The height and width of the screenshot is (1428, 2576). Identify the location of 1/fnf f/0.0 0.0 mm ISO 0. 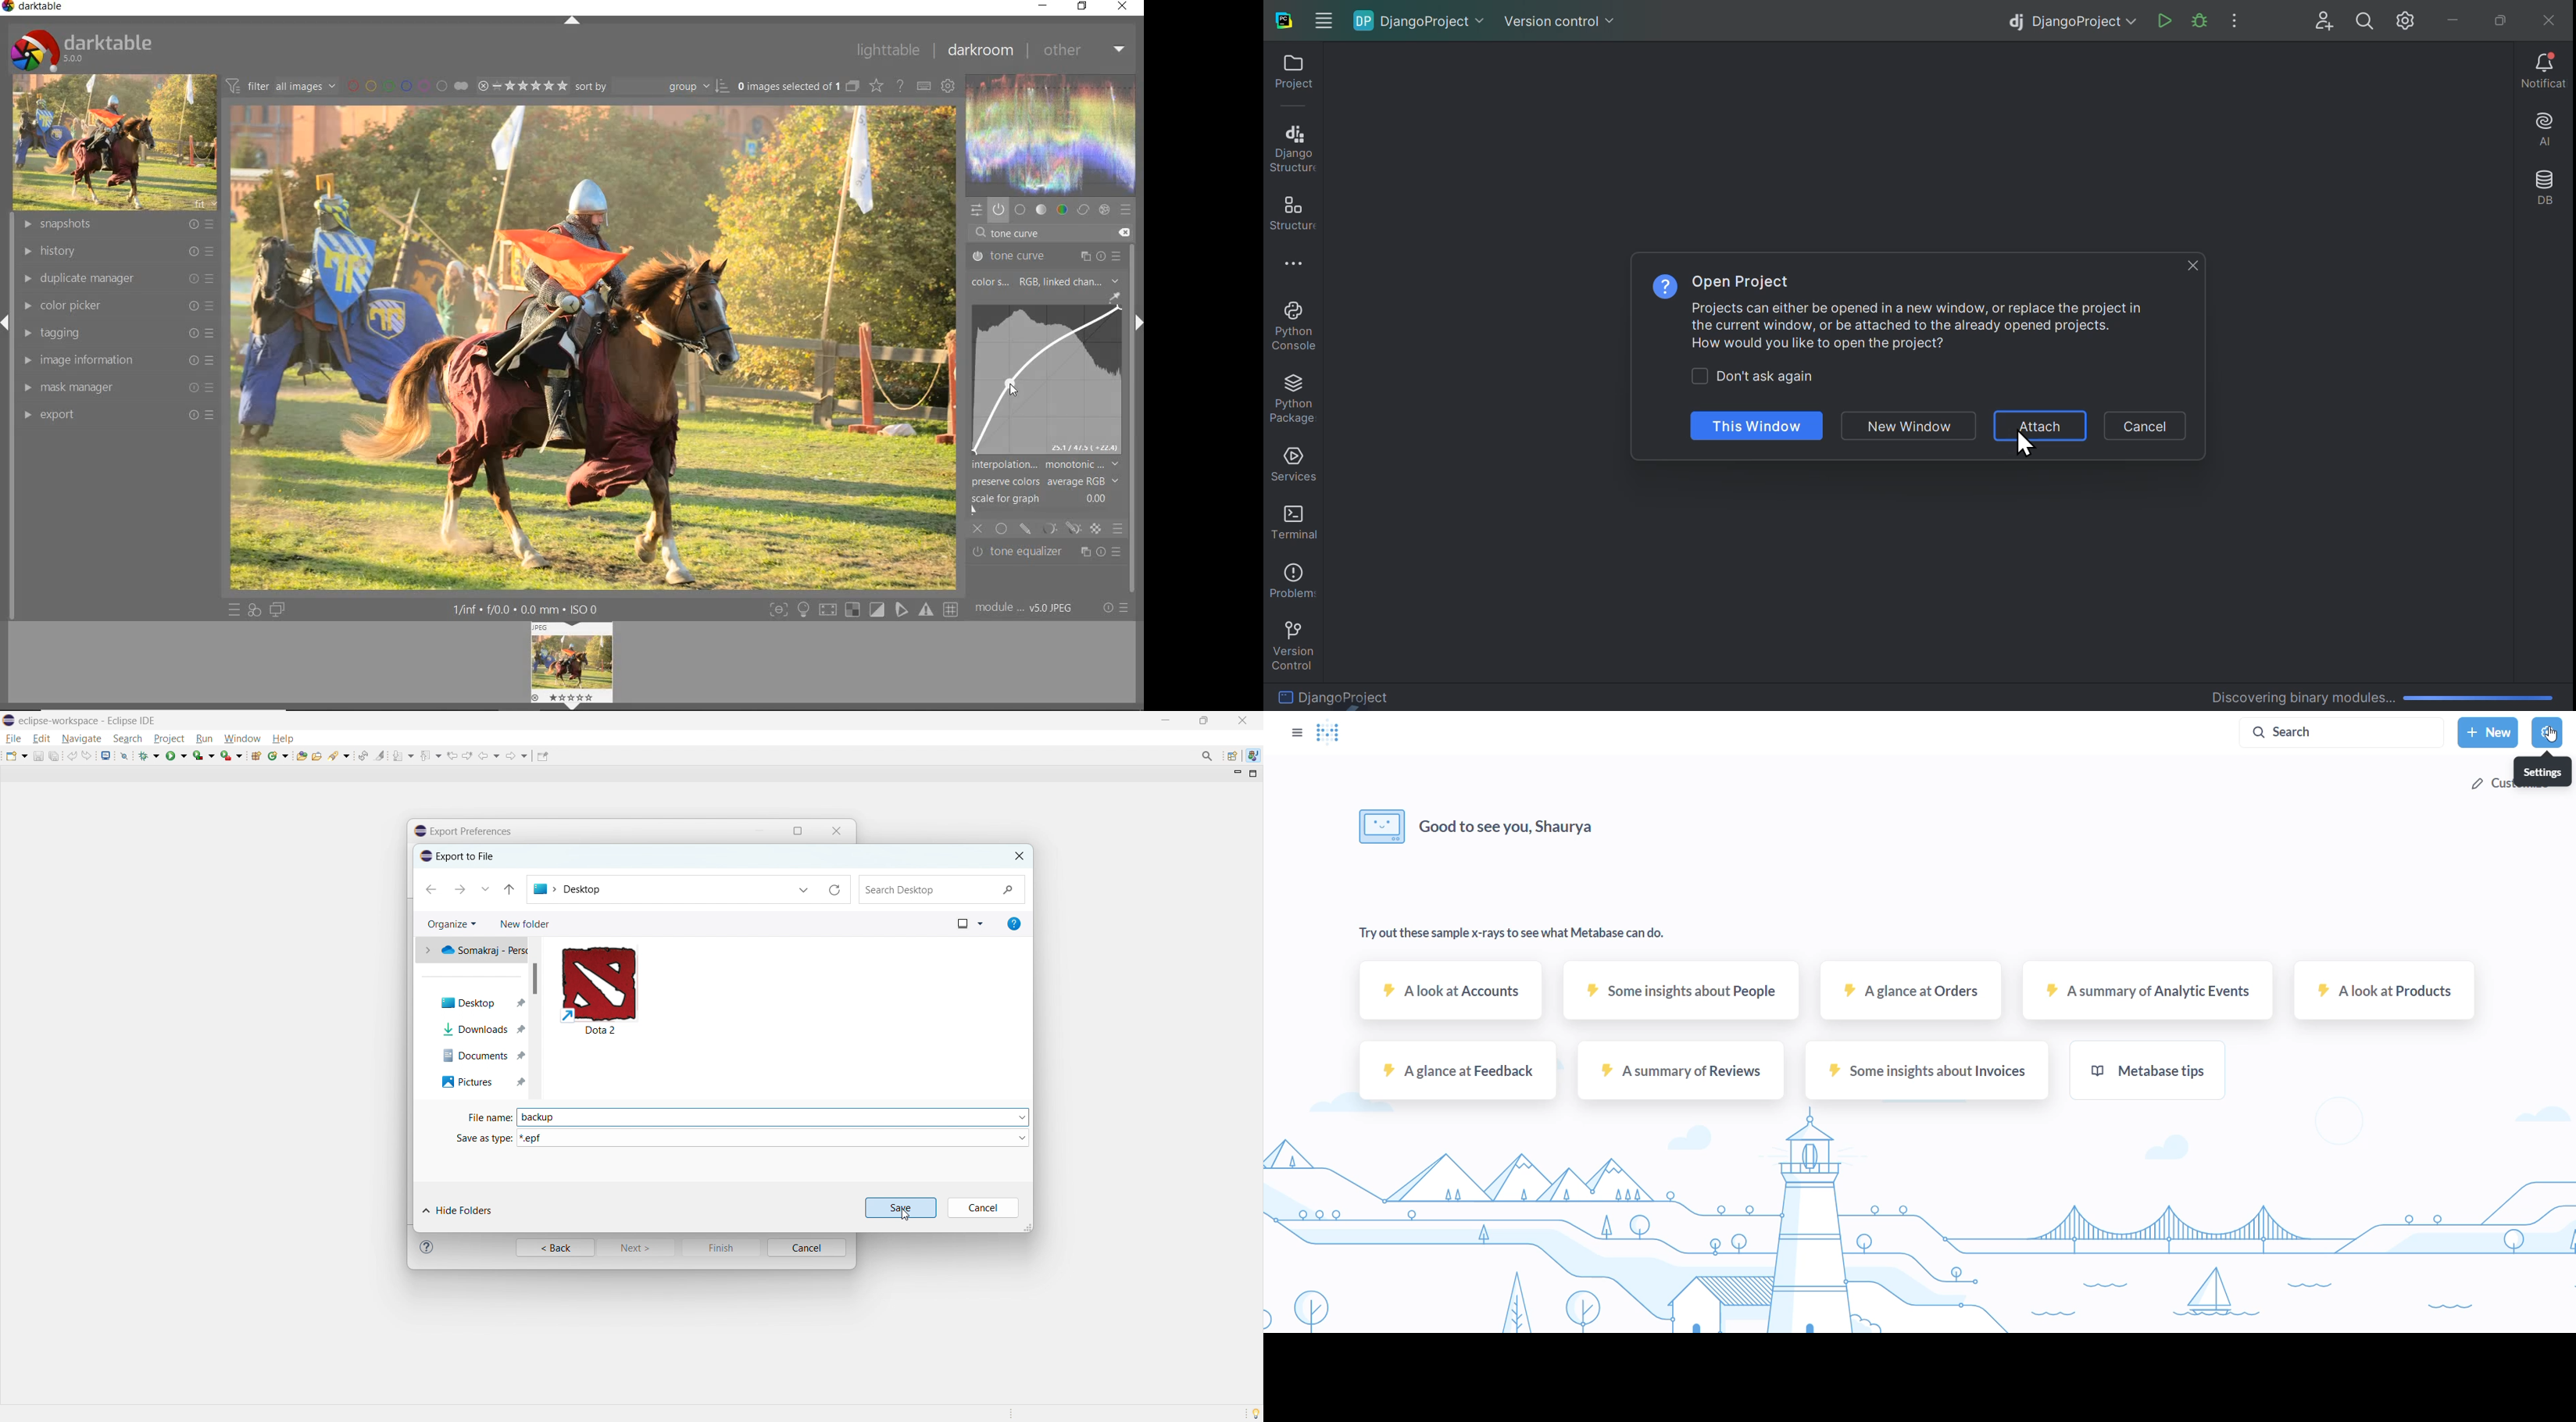
(531, 609).